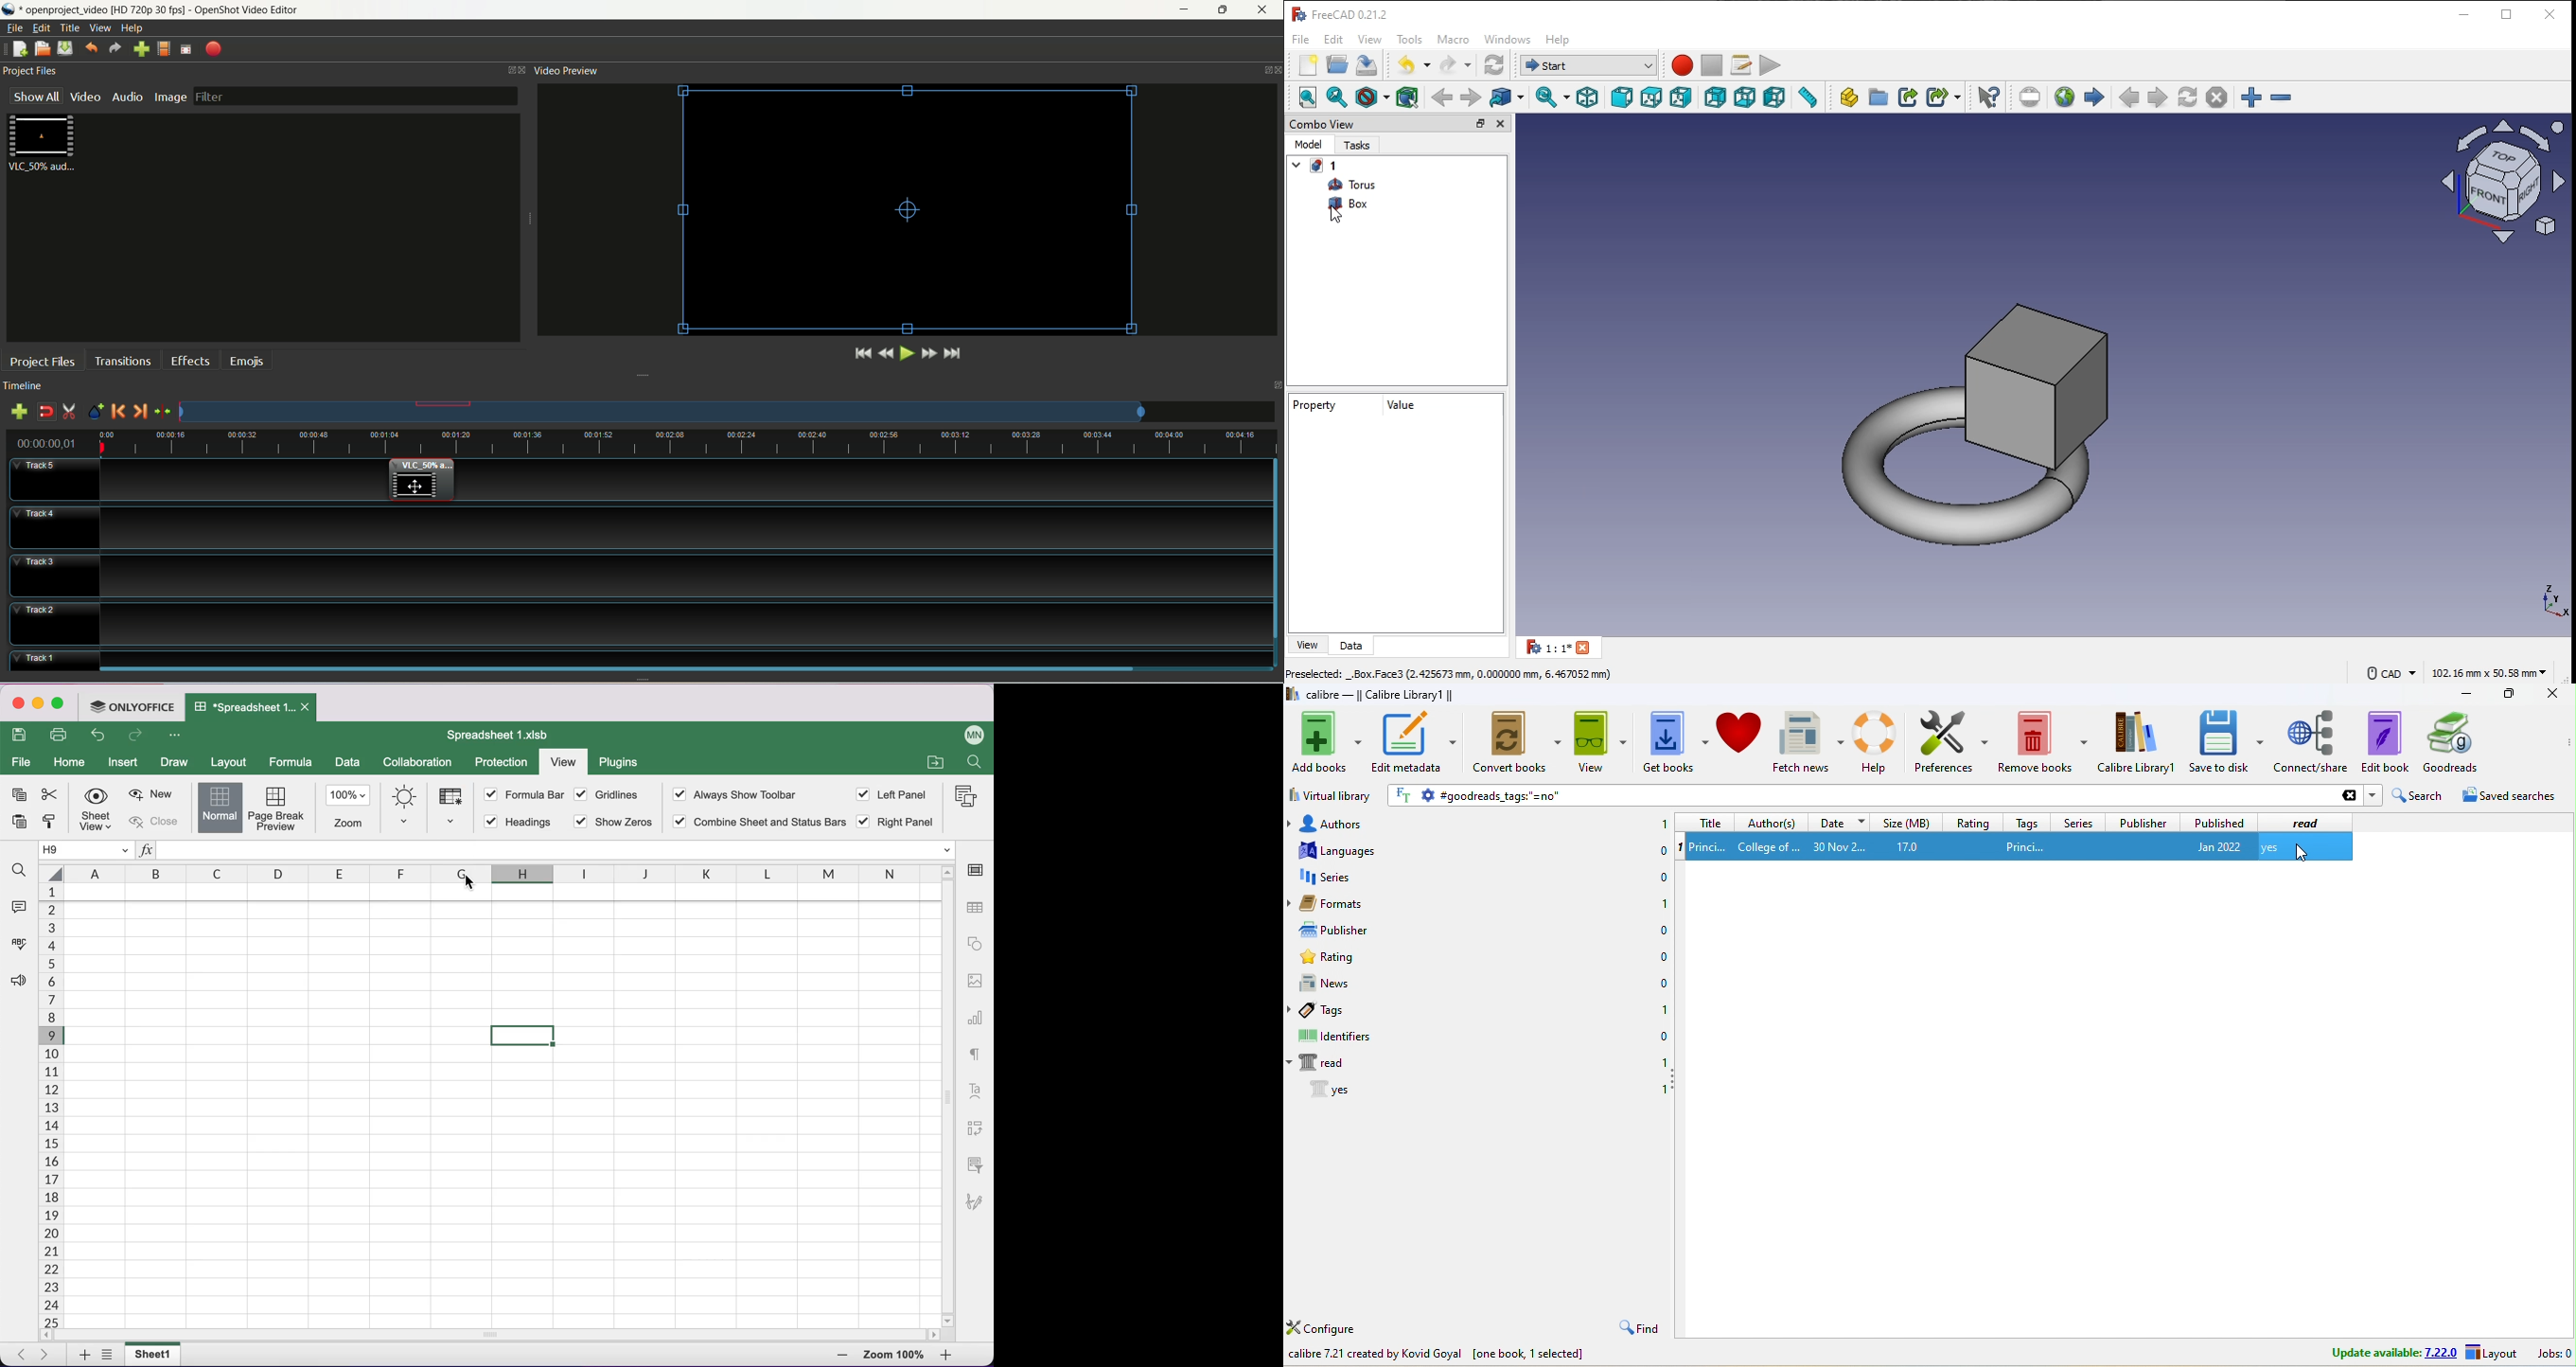 The image size is (2576, 1372). Describe the element at coordinates (1900, 795) in the screenshot. I see `goodreads tags ''=no''` at that location.